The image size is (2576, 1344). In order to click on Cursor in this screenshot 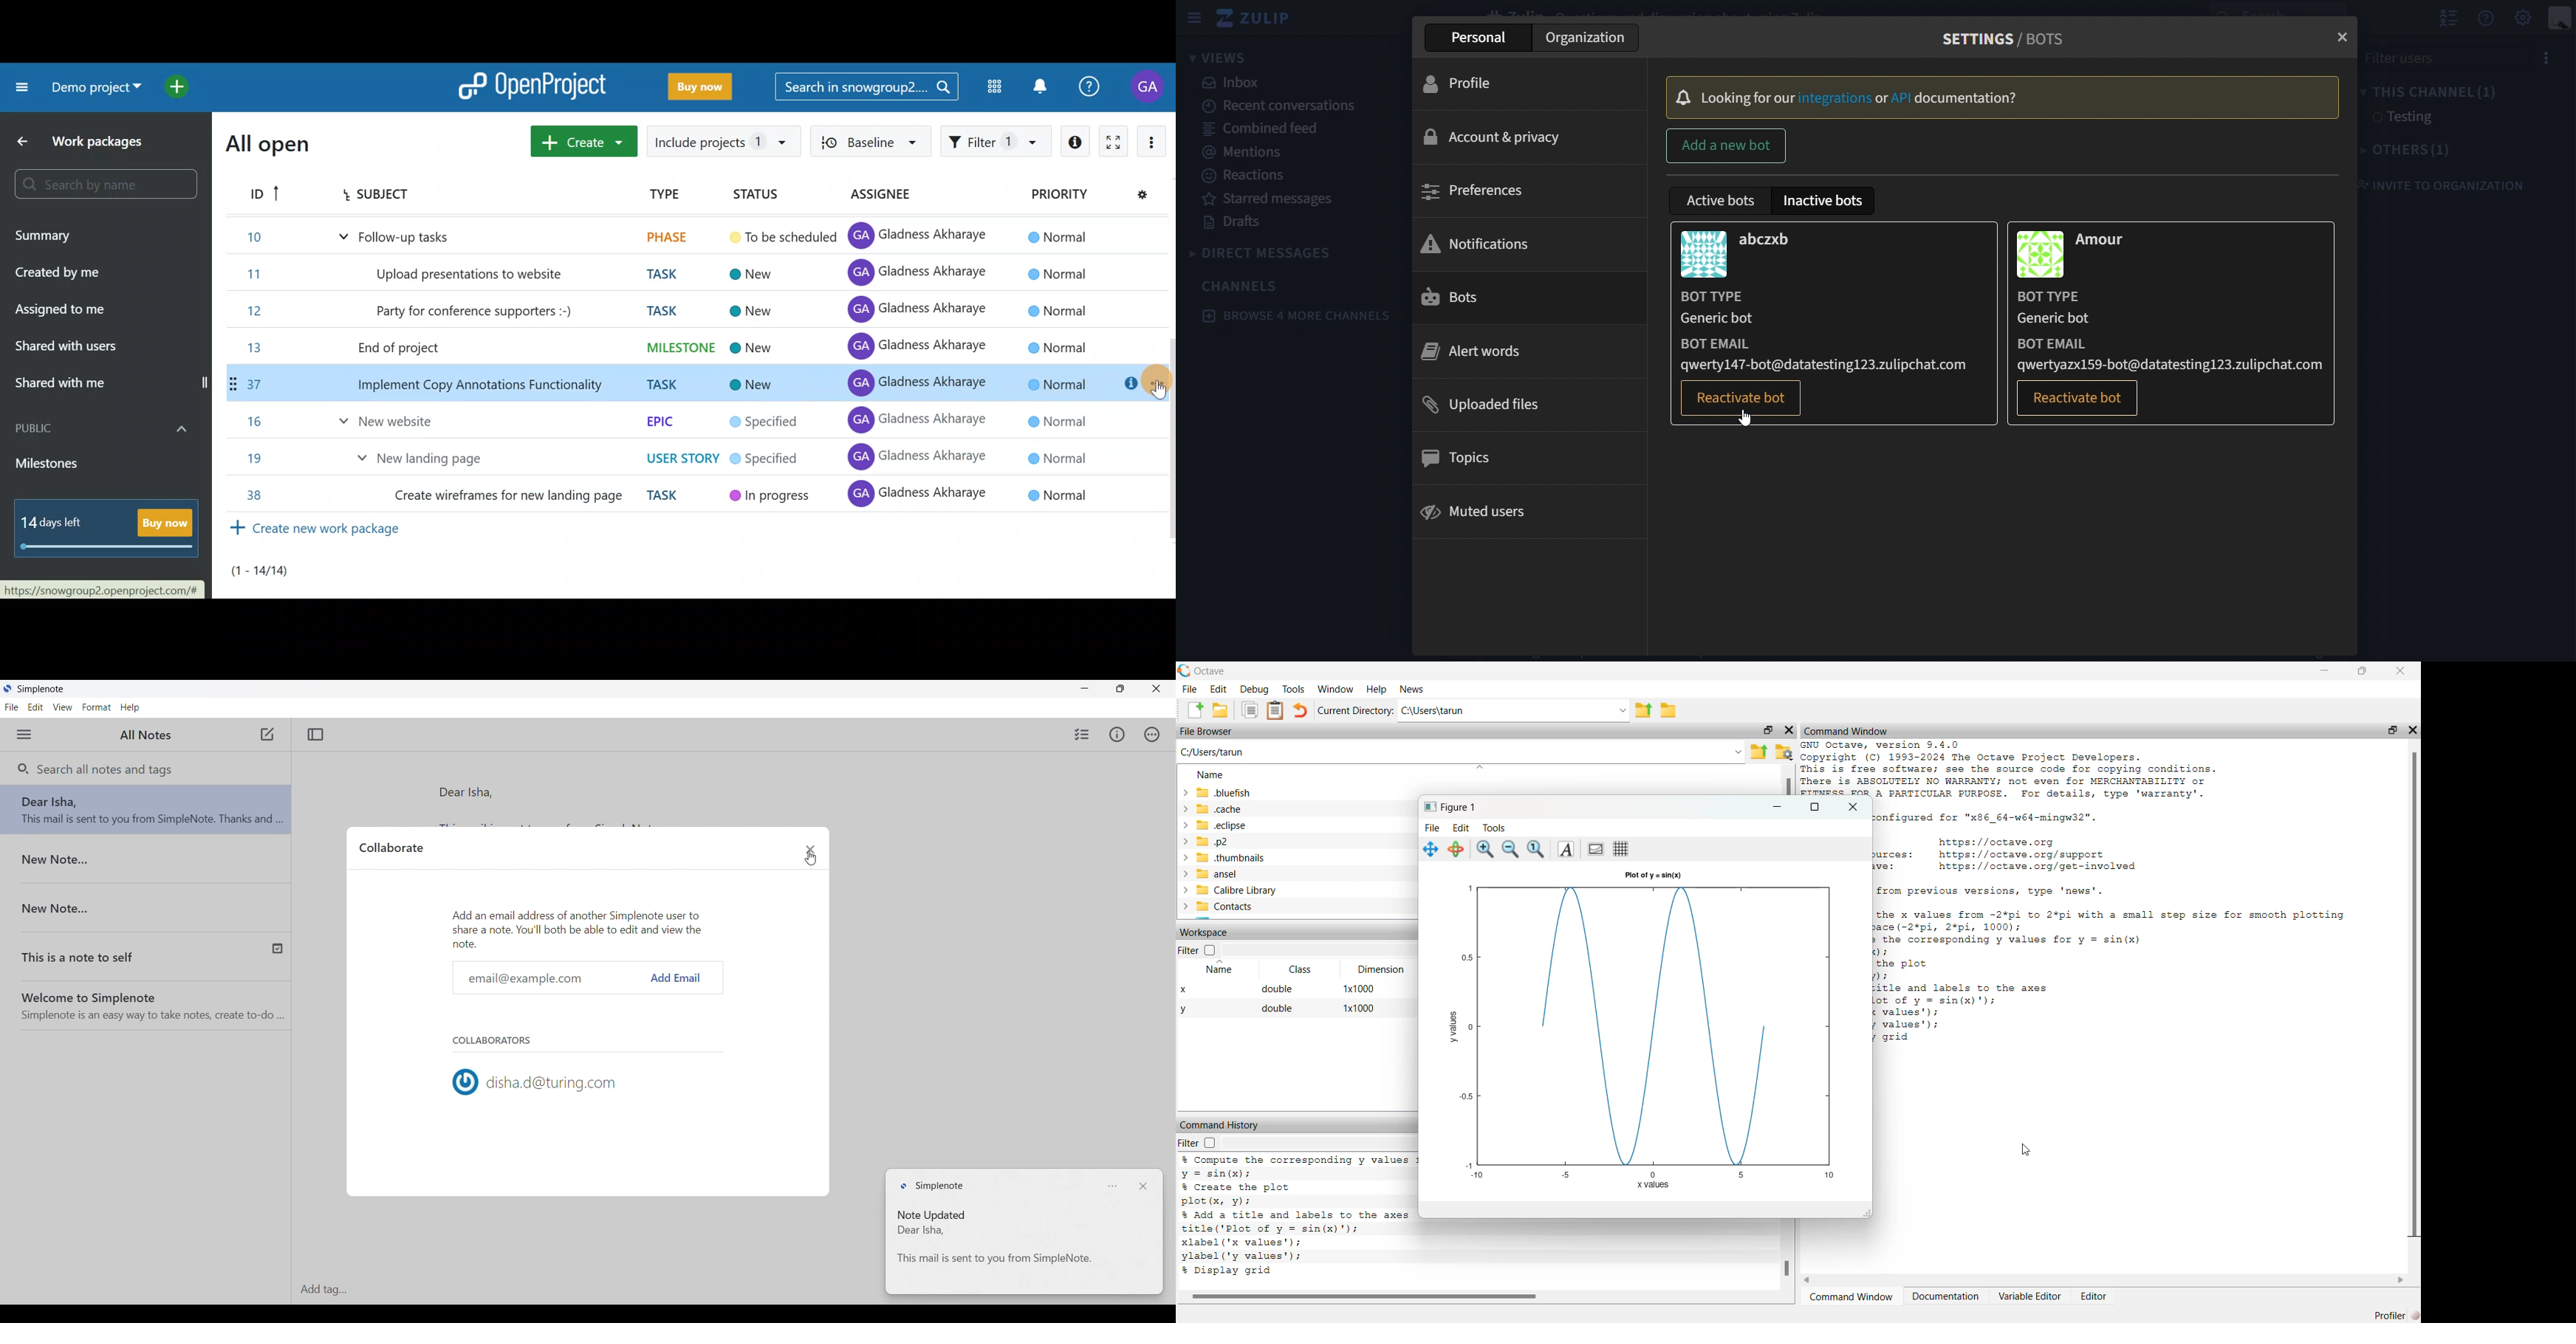, I will do `click(811, 858)`.